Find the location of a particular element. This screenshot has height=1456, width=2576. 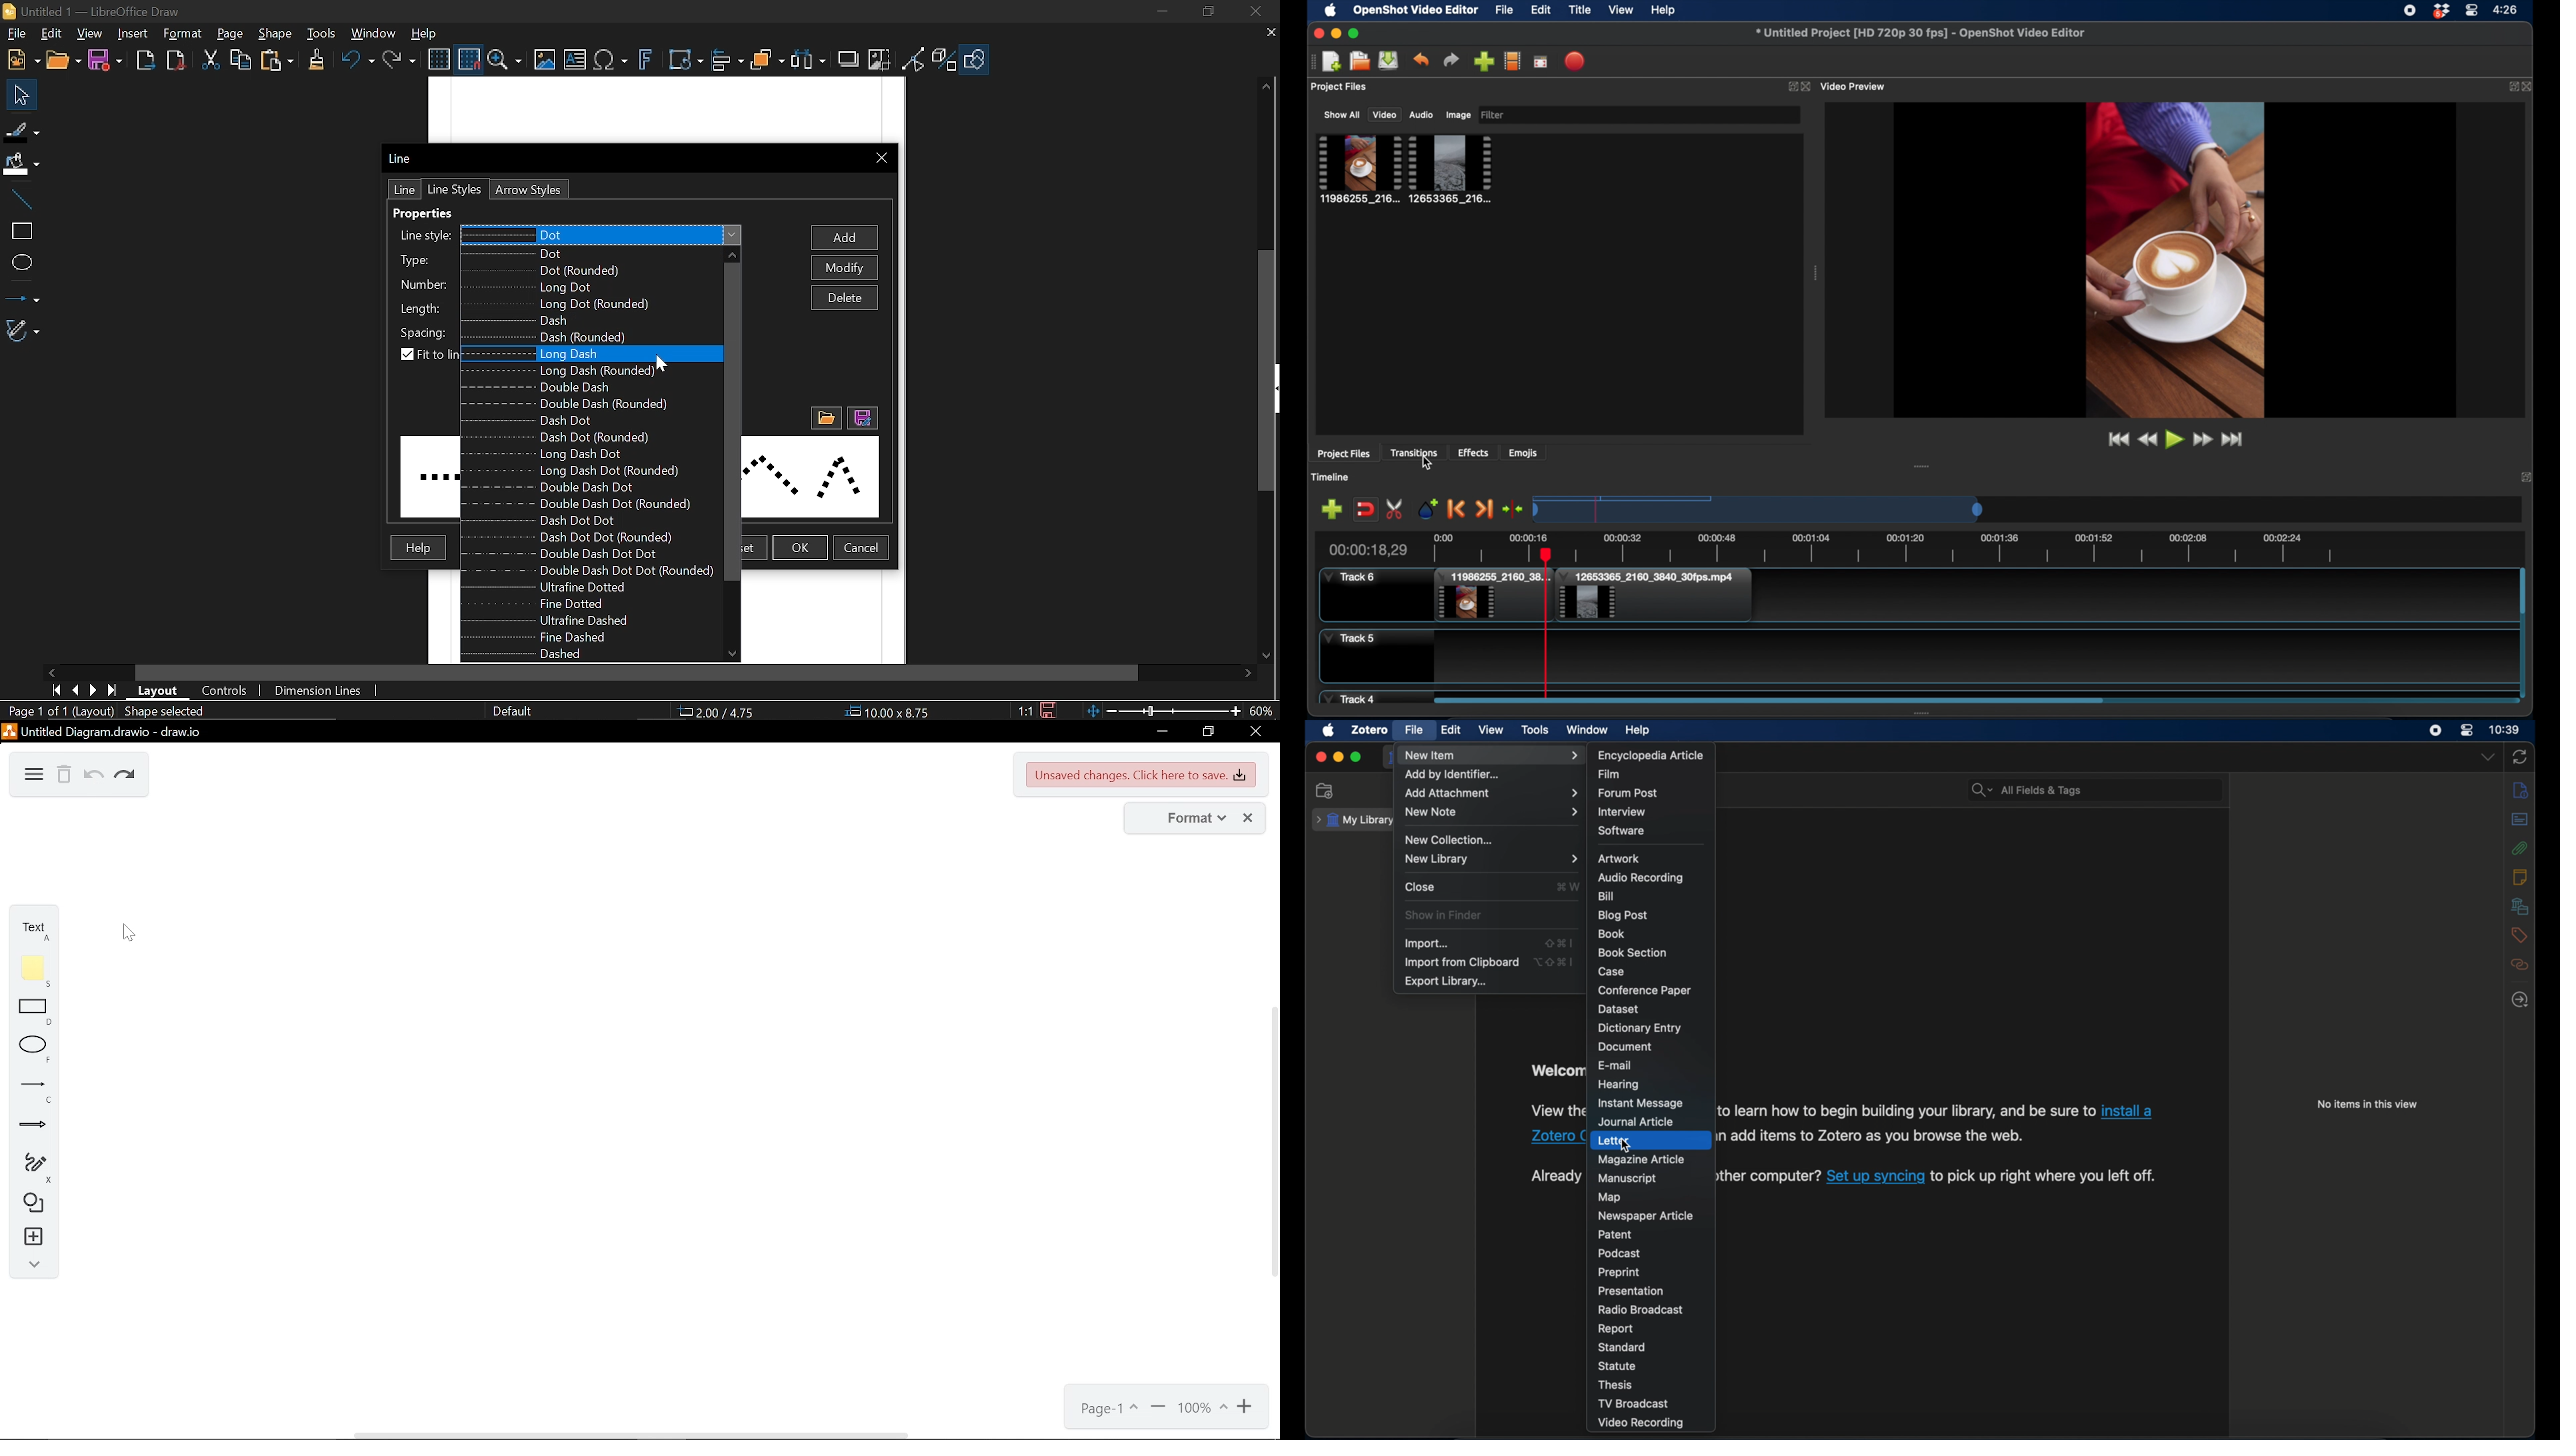

dictionary entry is located at coordinates (1640, 1028).